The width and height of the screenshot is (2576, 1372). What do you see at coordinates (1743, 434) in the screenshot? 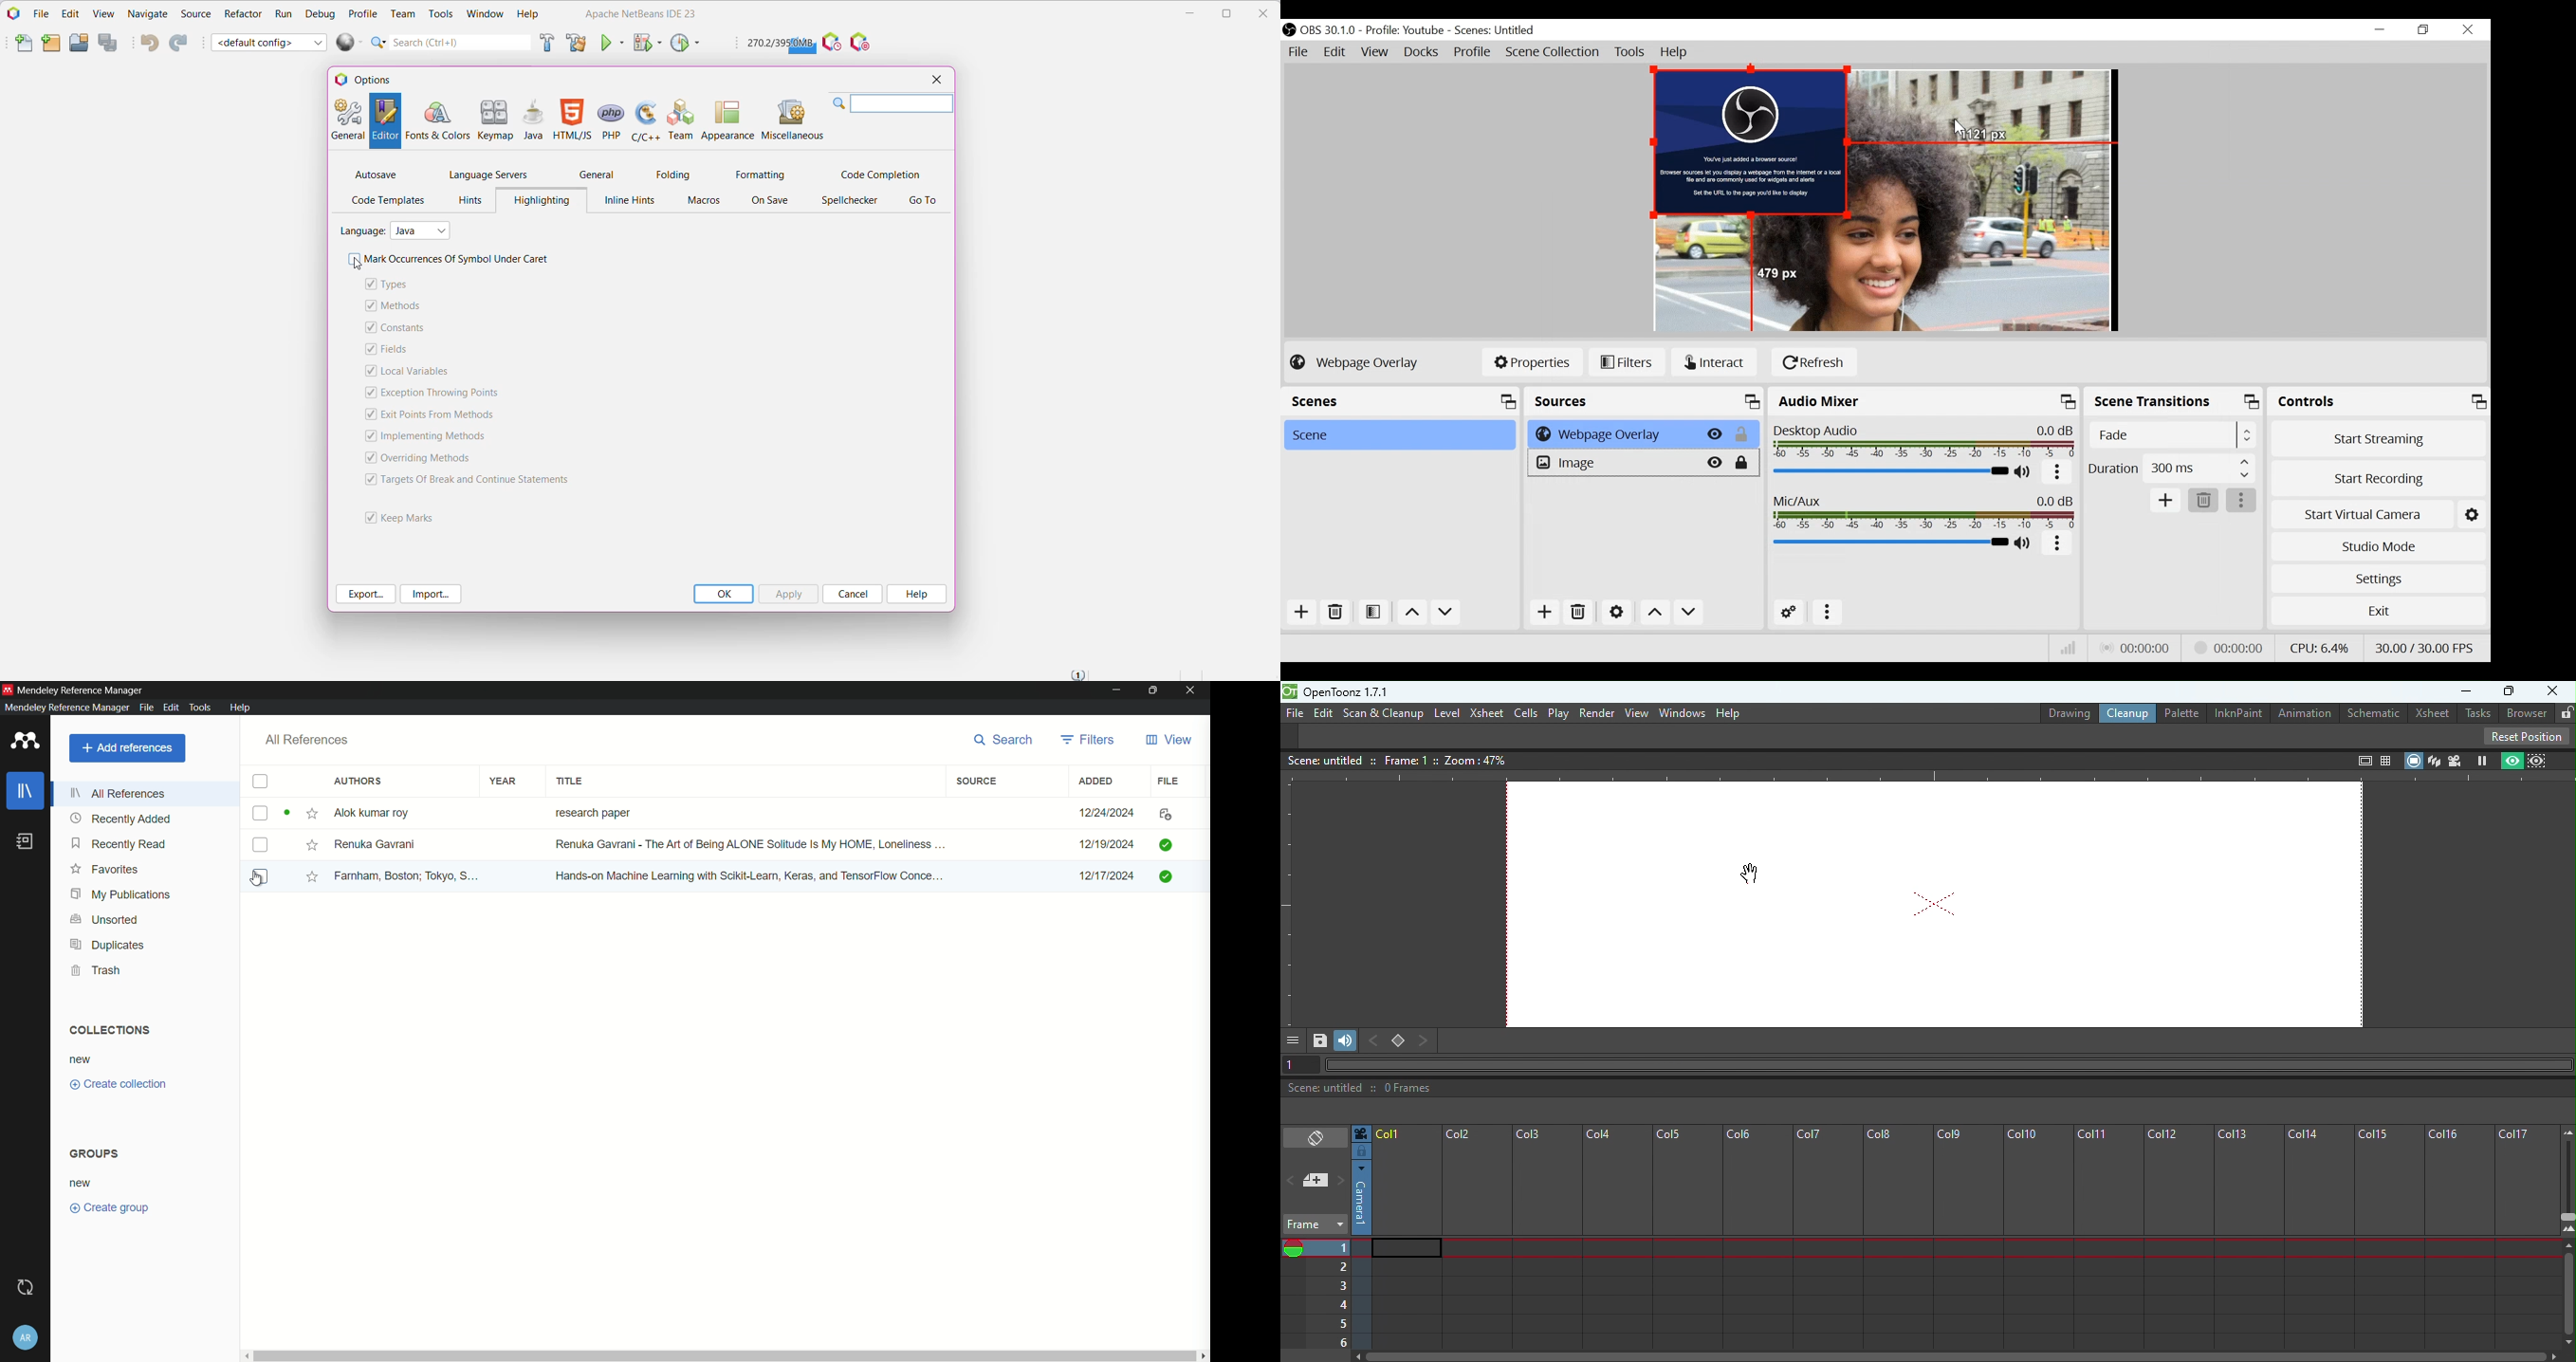
I see `(un)lock` at bounding box center [1743, 434].